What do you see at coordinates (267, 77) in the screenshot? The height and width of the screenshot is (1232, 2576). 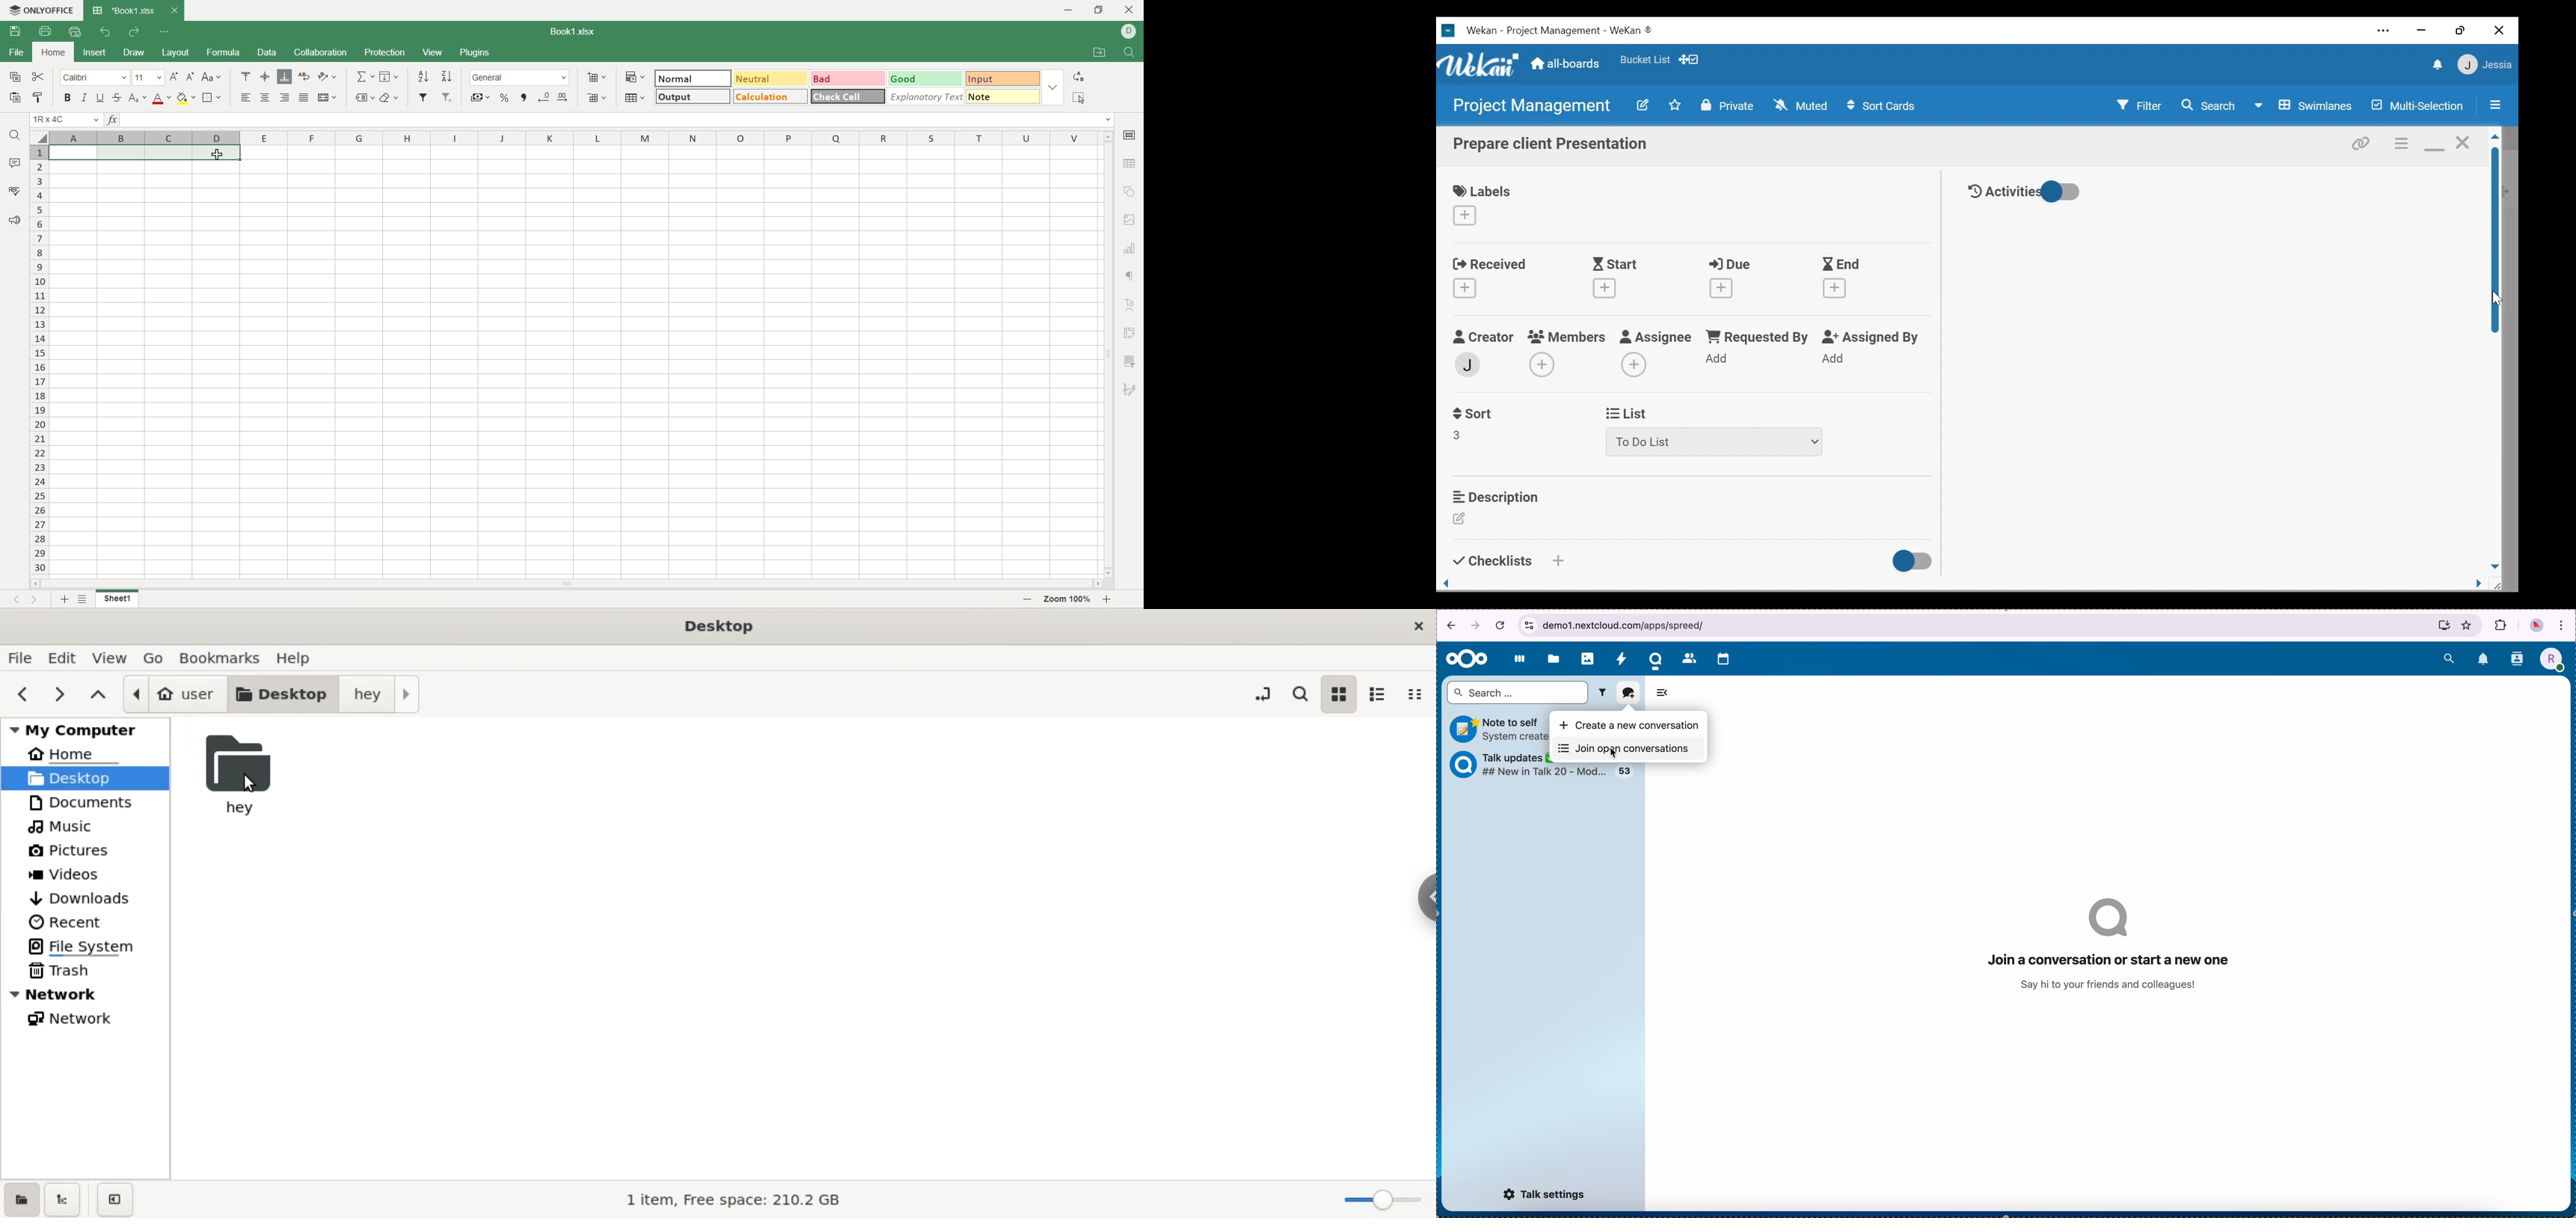 I see `align middle` at bounding box center [267, 77].